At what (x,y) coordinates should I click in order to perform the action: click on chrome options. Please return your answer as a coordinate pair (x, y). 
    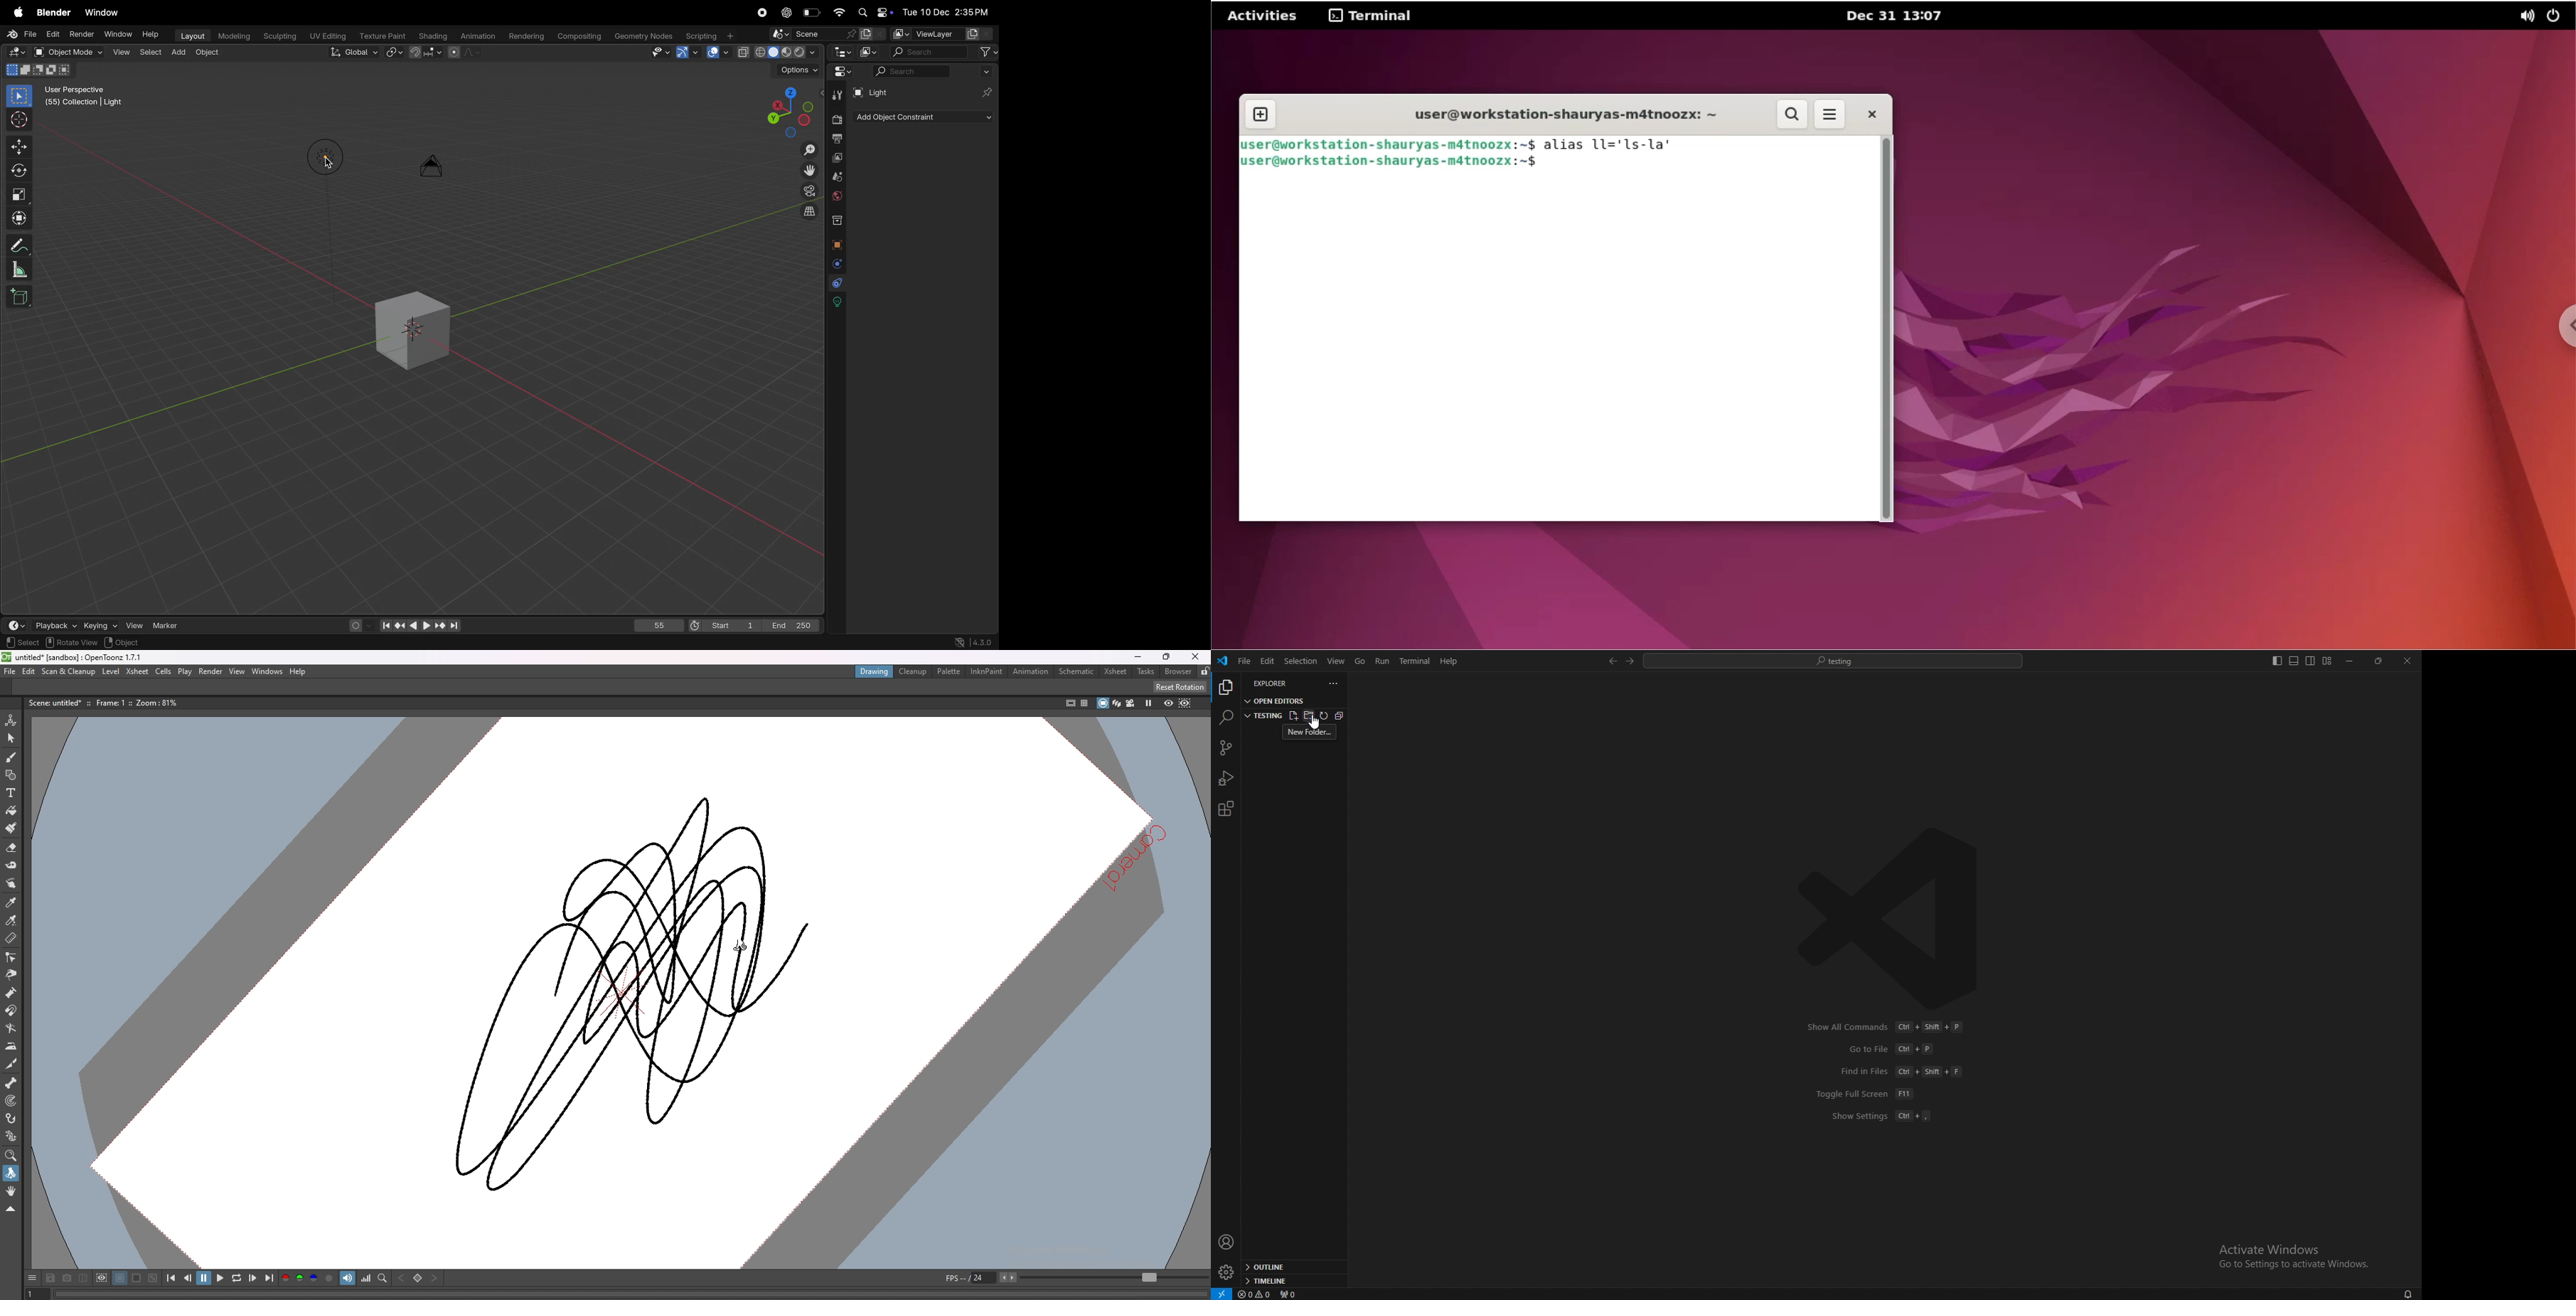
    Looking at the image, I should click on (2562, 332).